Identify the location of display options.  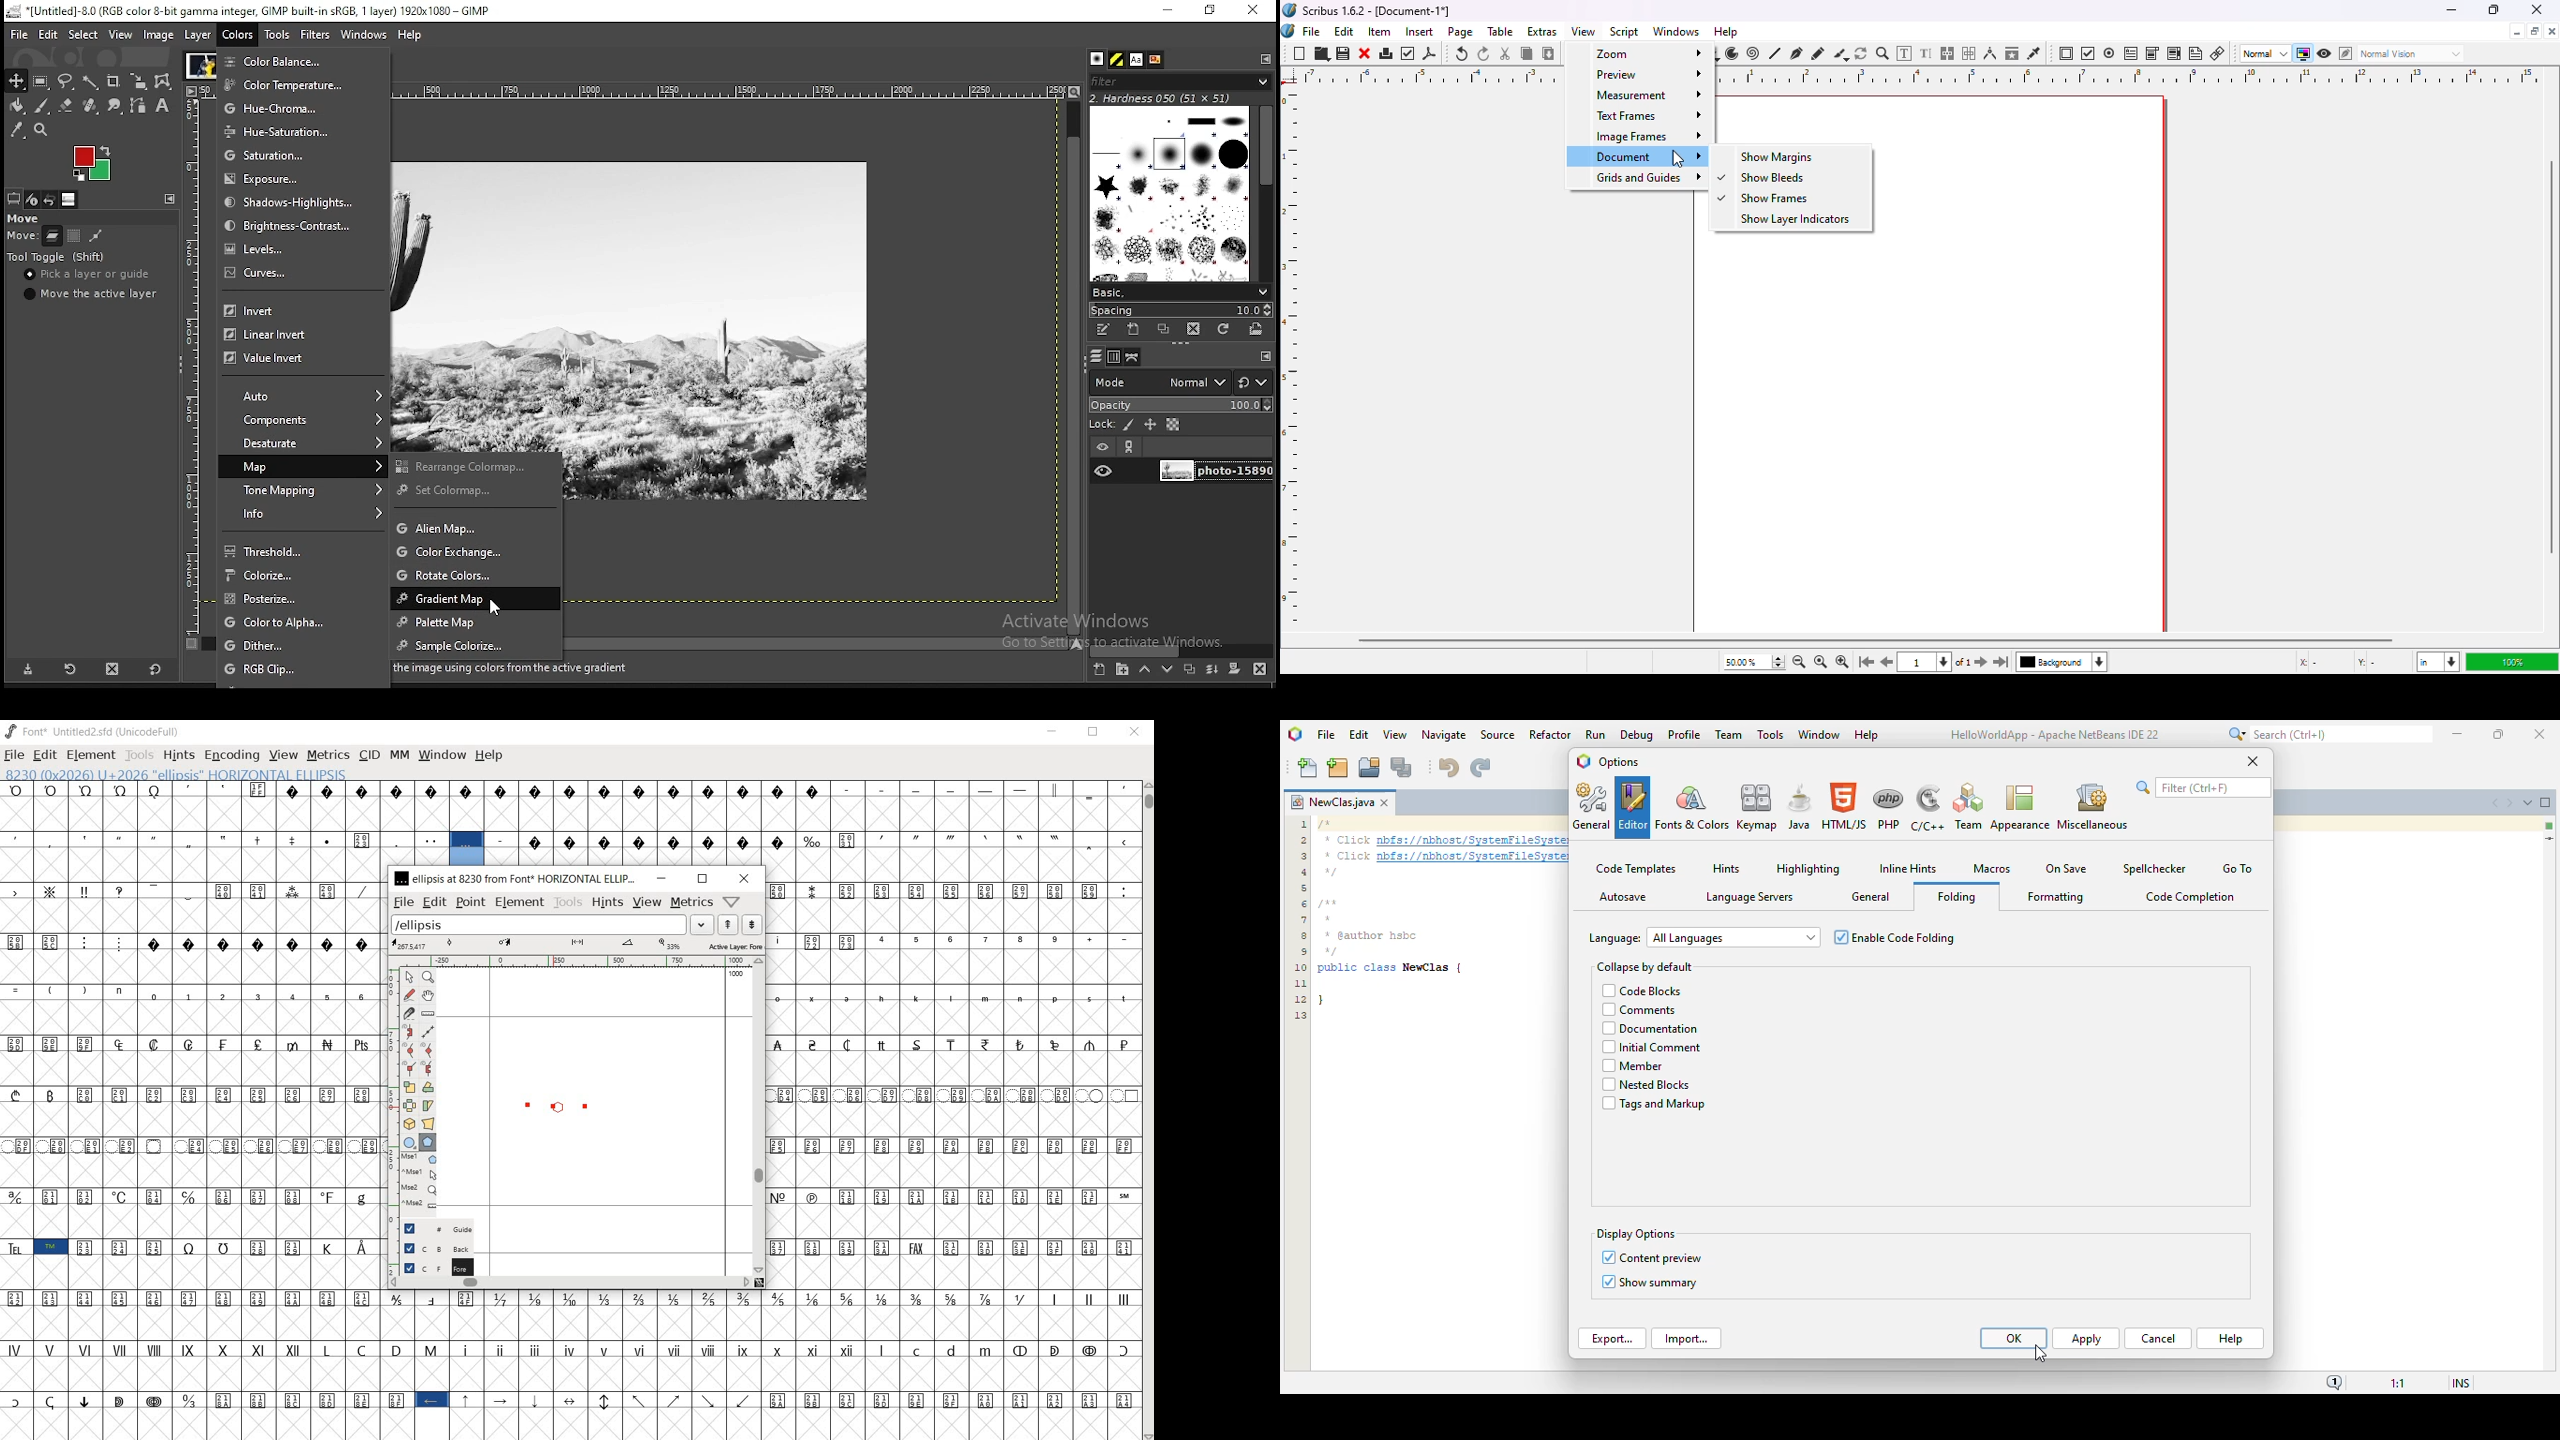
(1636, 1235).